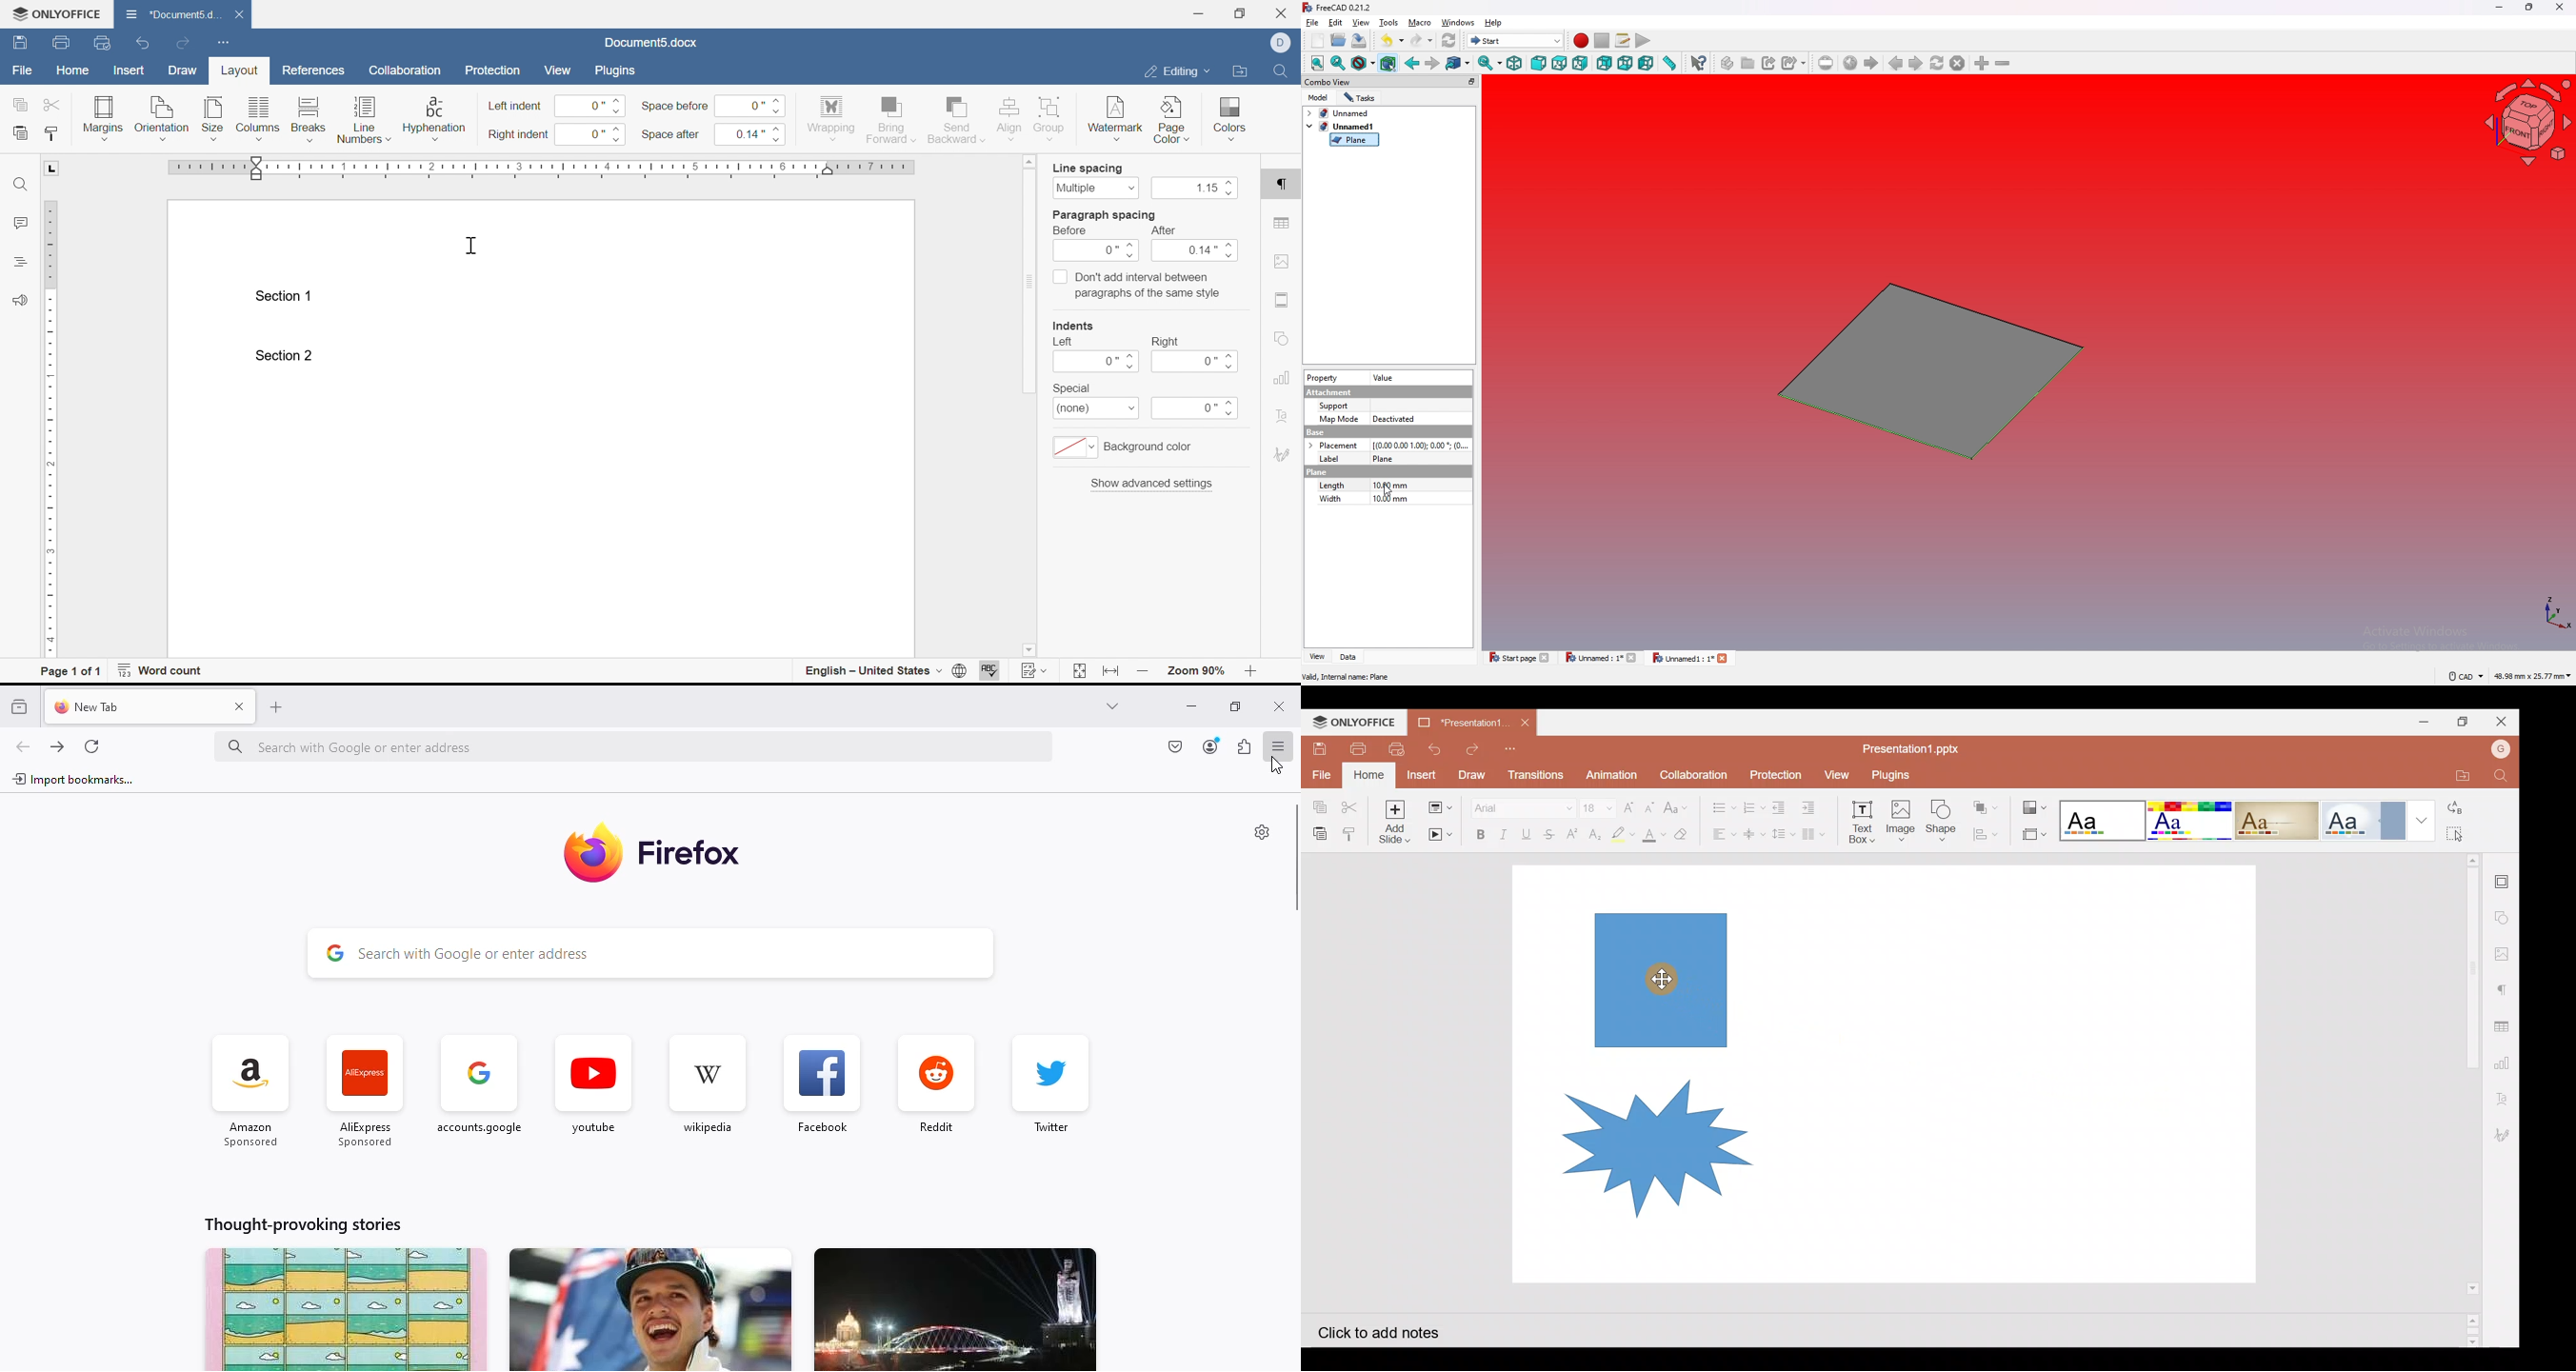 This screenshot has height=1372, width=2576. Describe the element at coordinates (1690, 659) in the screenshot. I see `Unnamed 1 : 1*` at that location.